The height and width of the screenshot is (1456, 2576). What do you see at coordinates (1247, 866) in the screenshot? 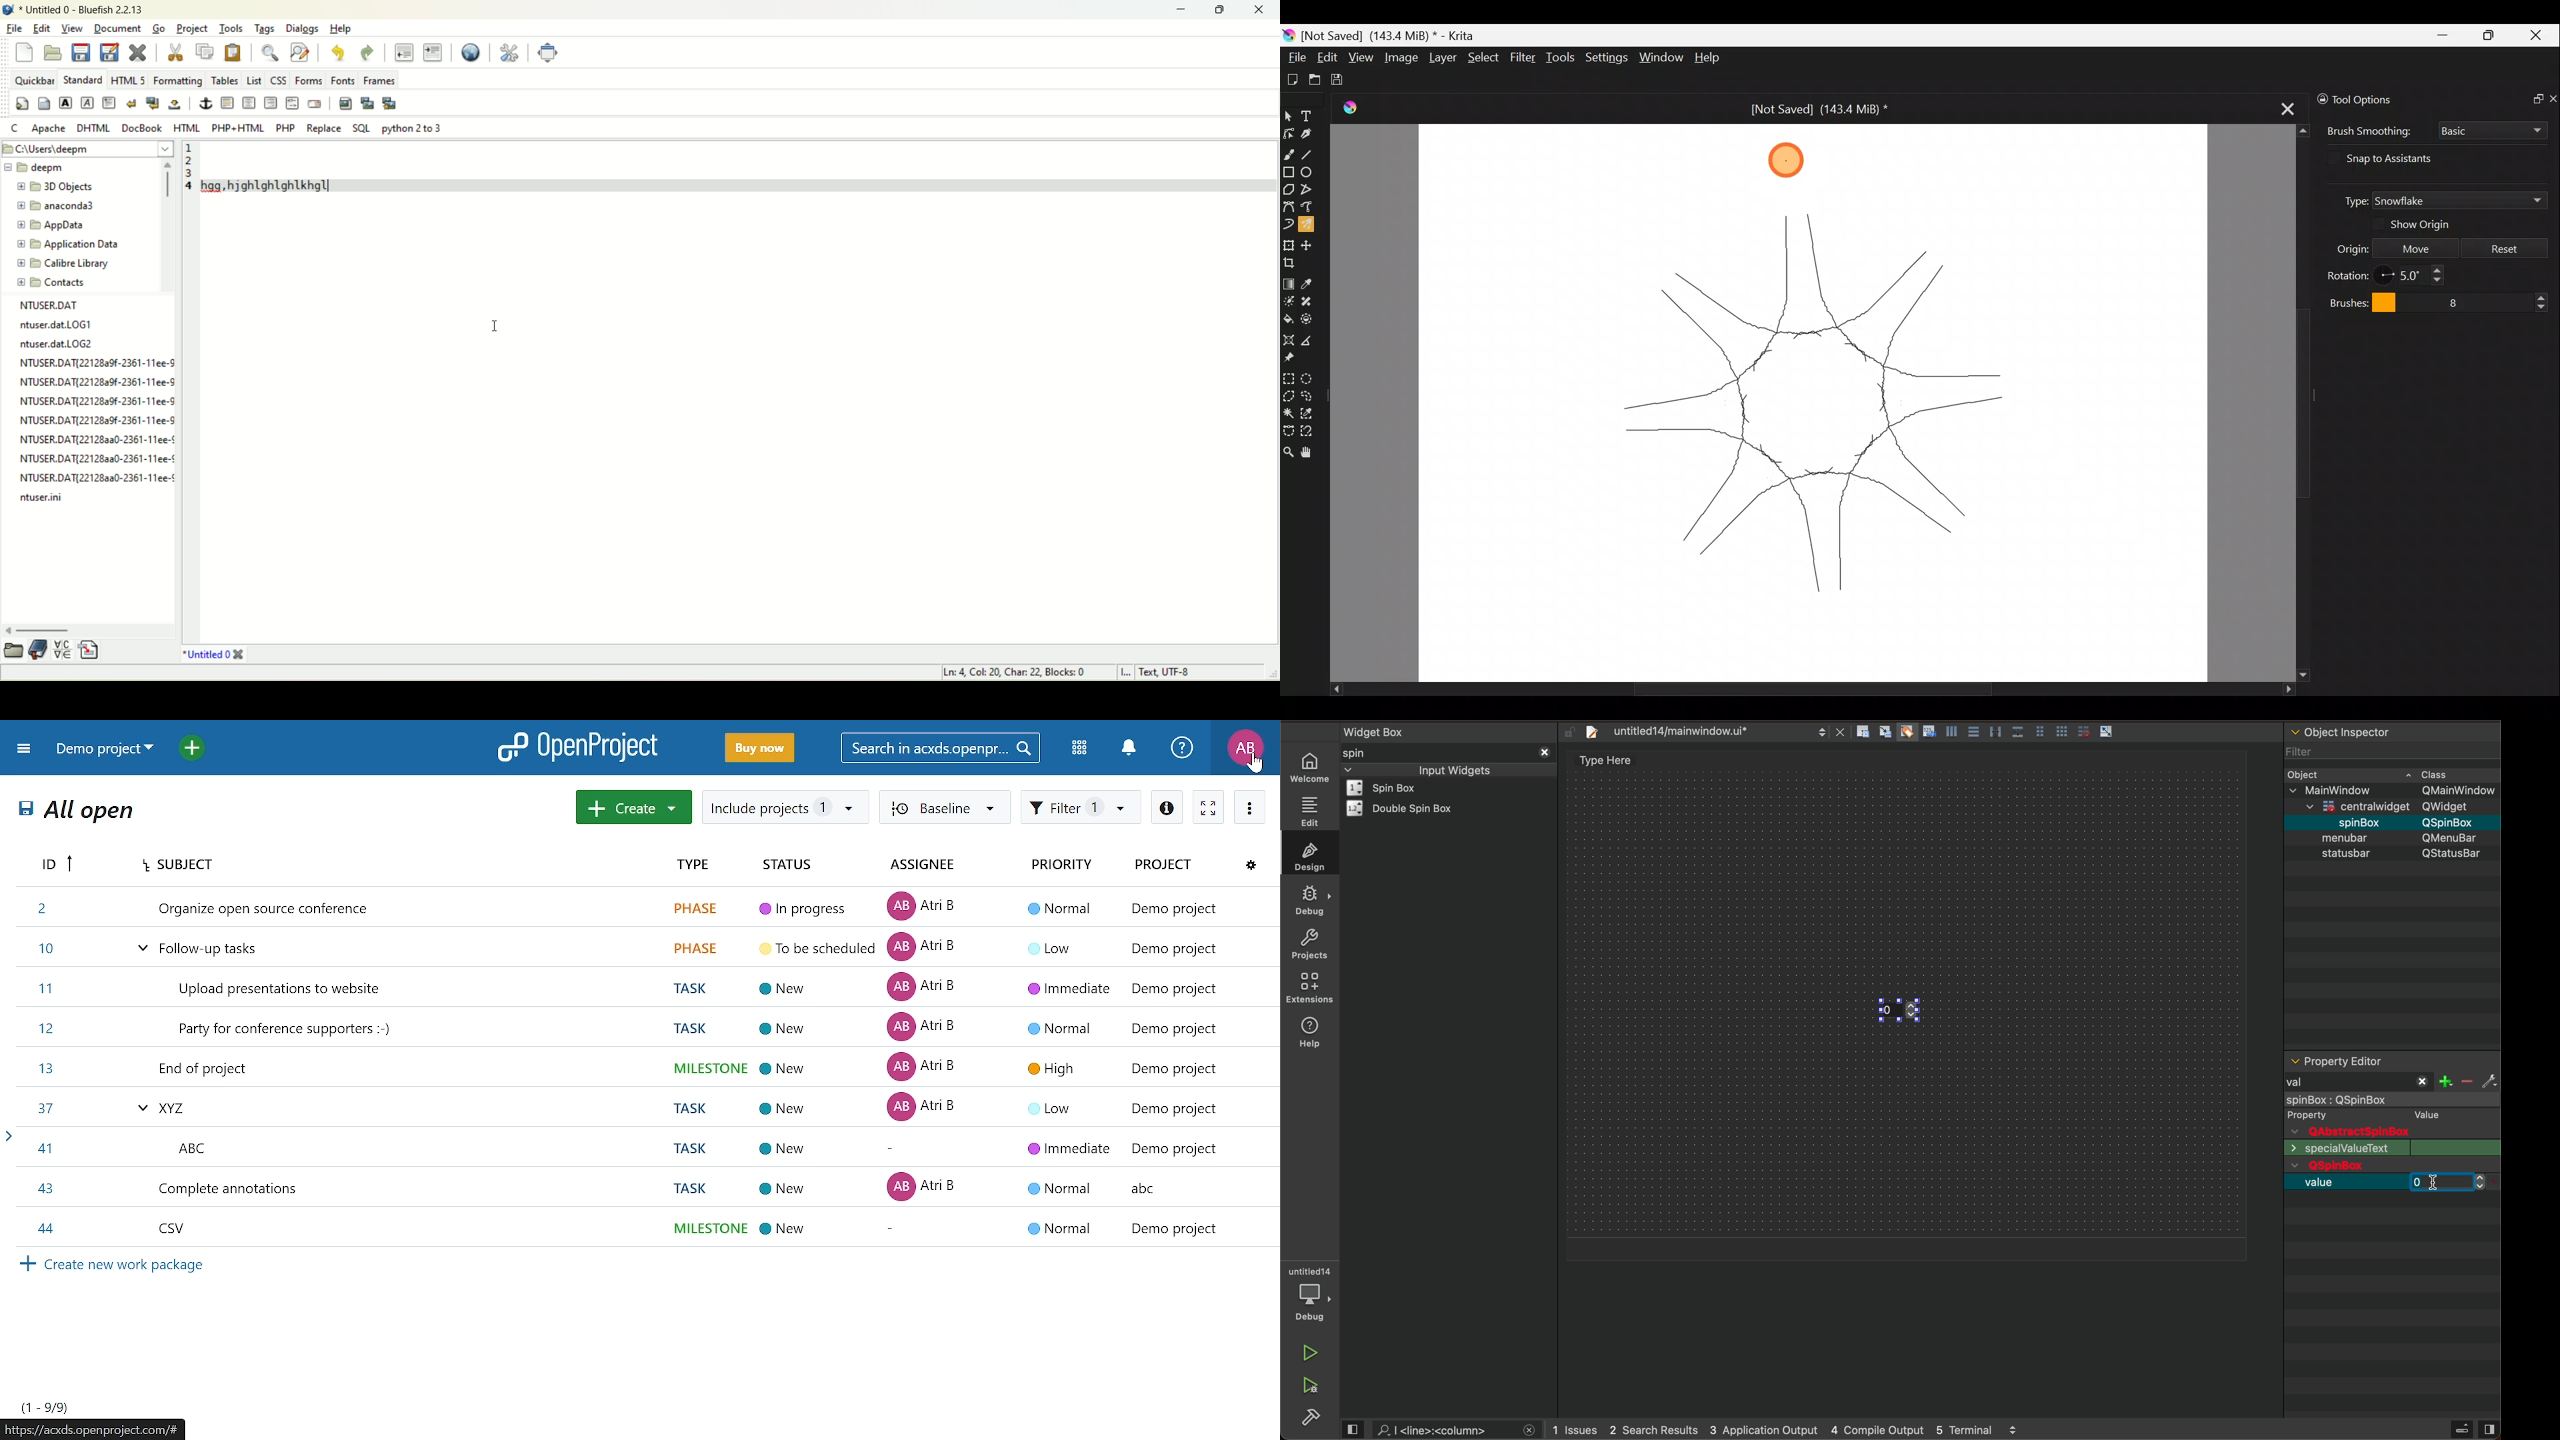
I see `configure view` at bounding box center [1247, 866].